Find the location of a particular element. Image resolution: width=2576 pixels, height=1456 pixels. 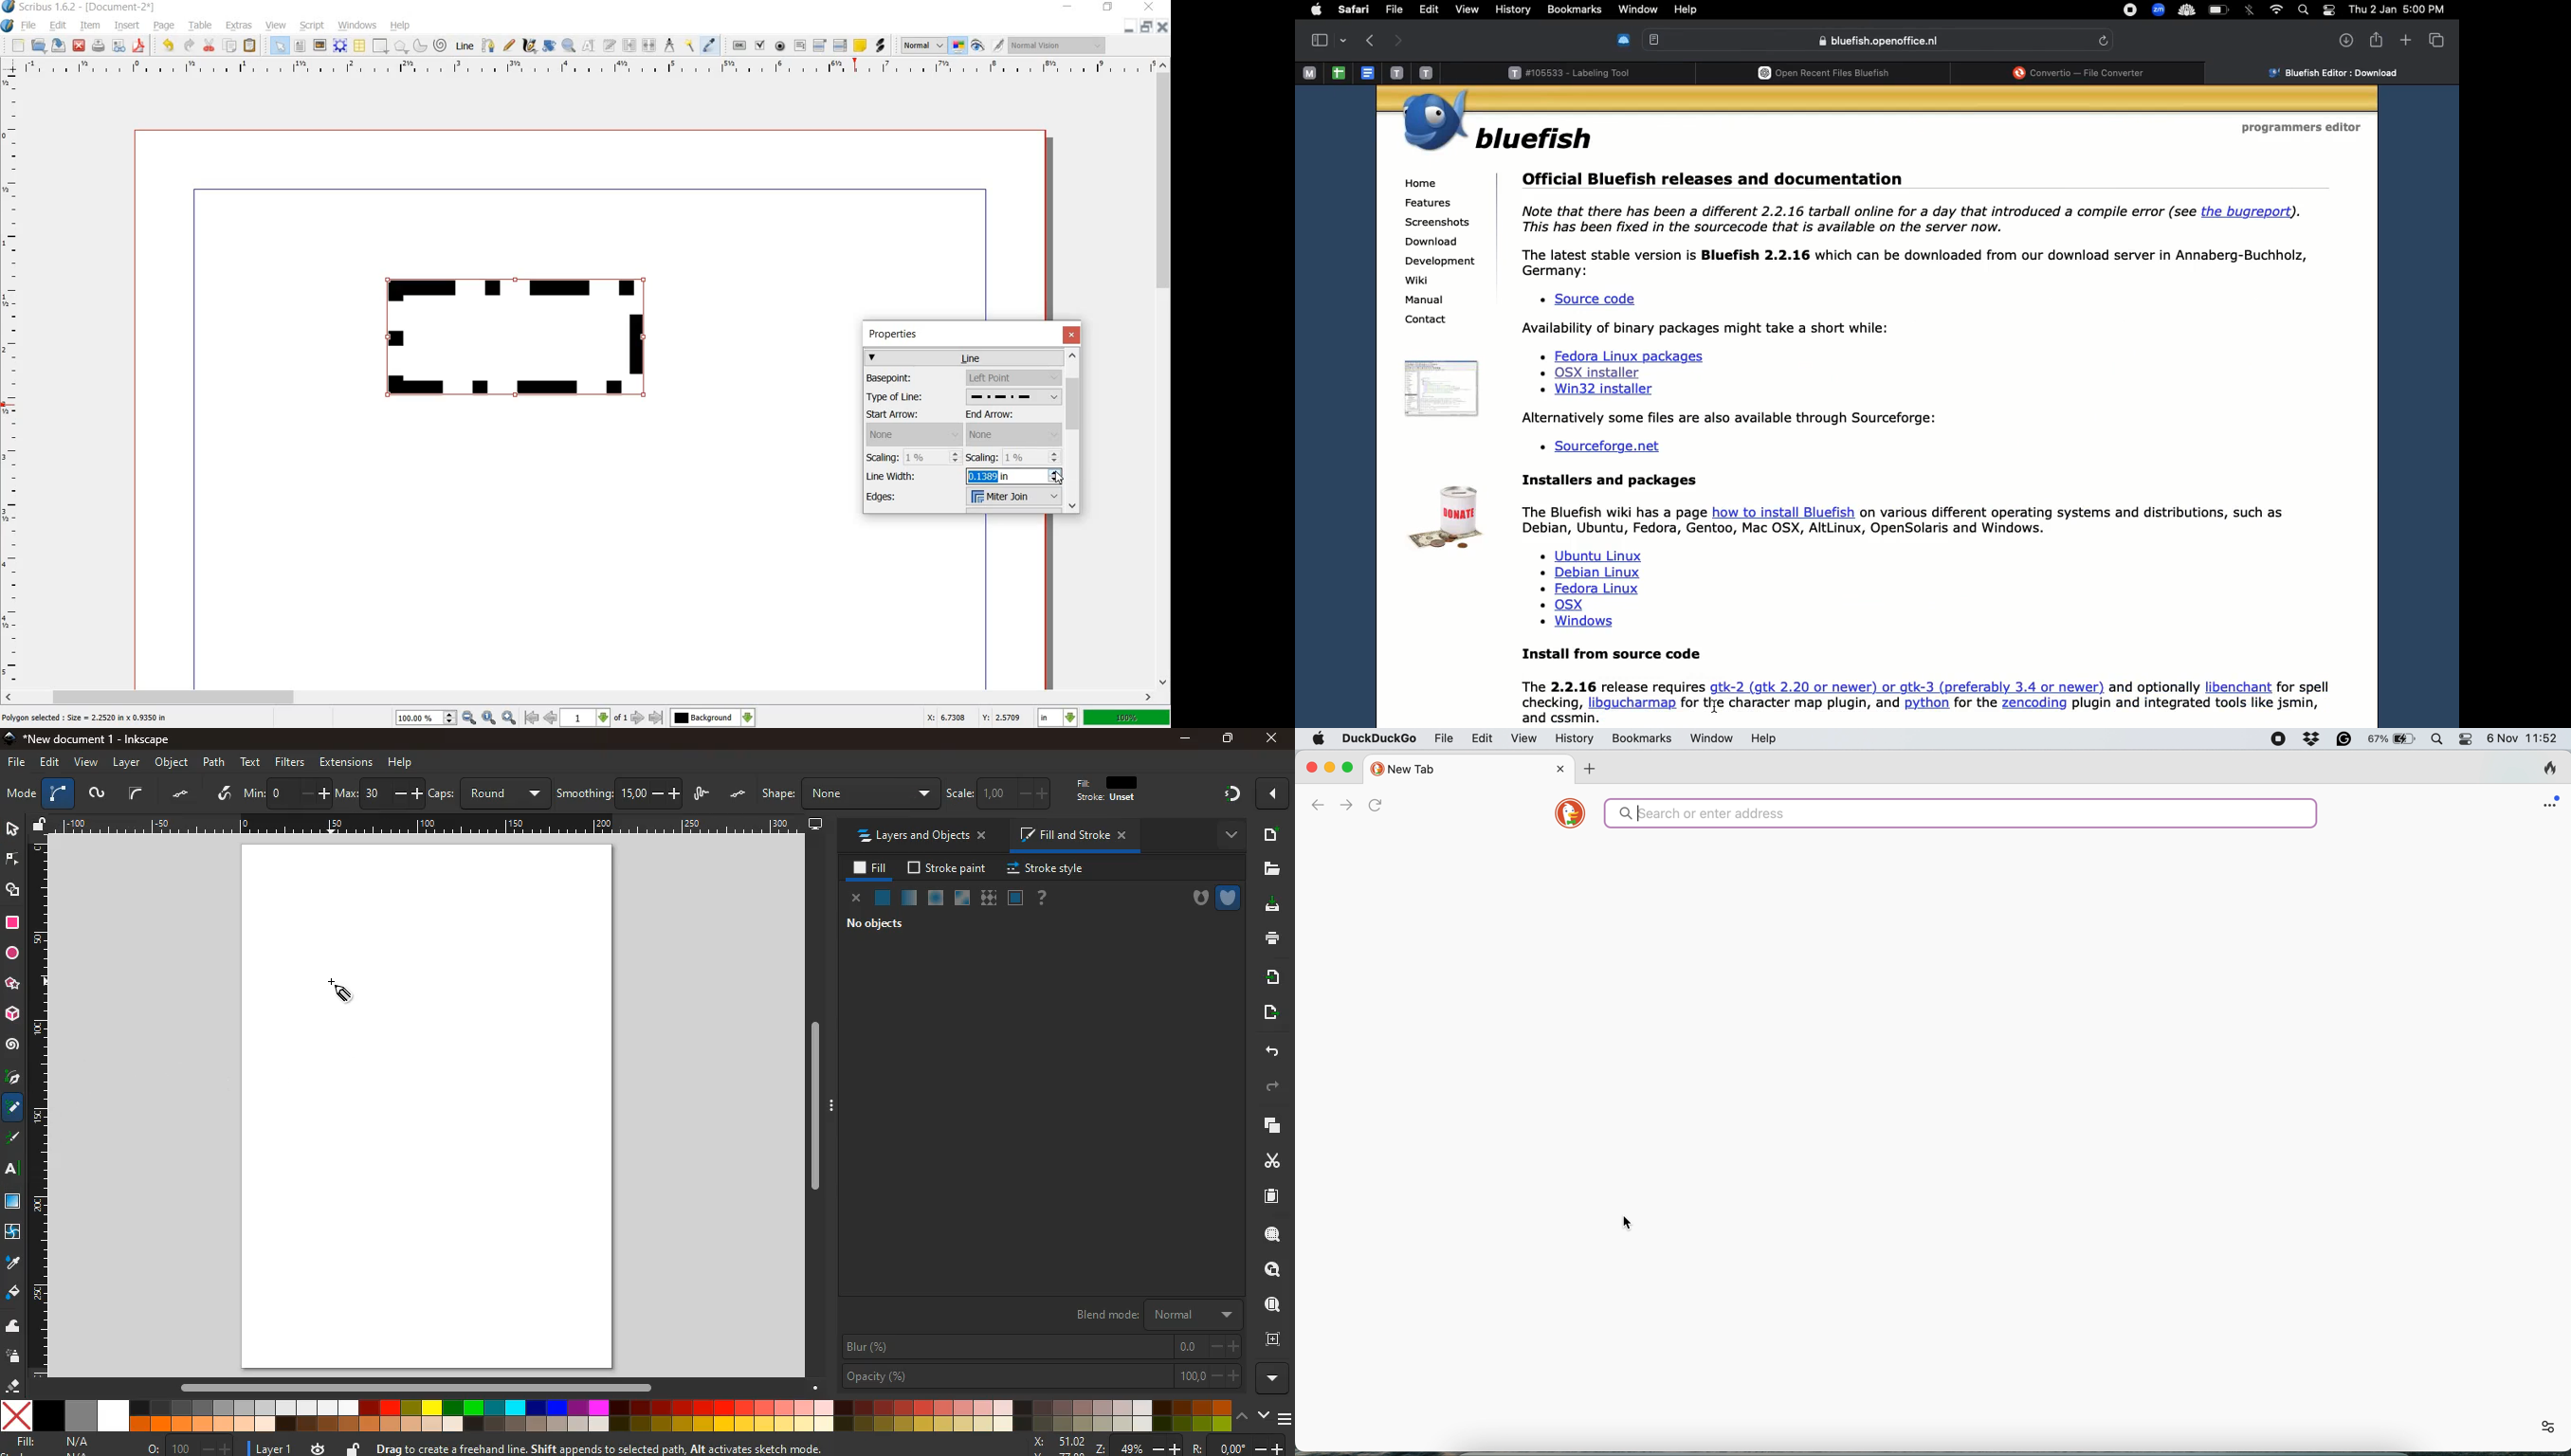

zoom to is located at coordinates (489, 718).